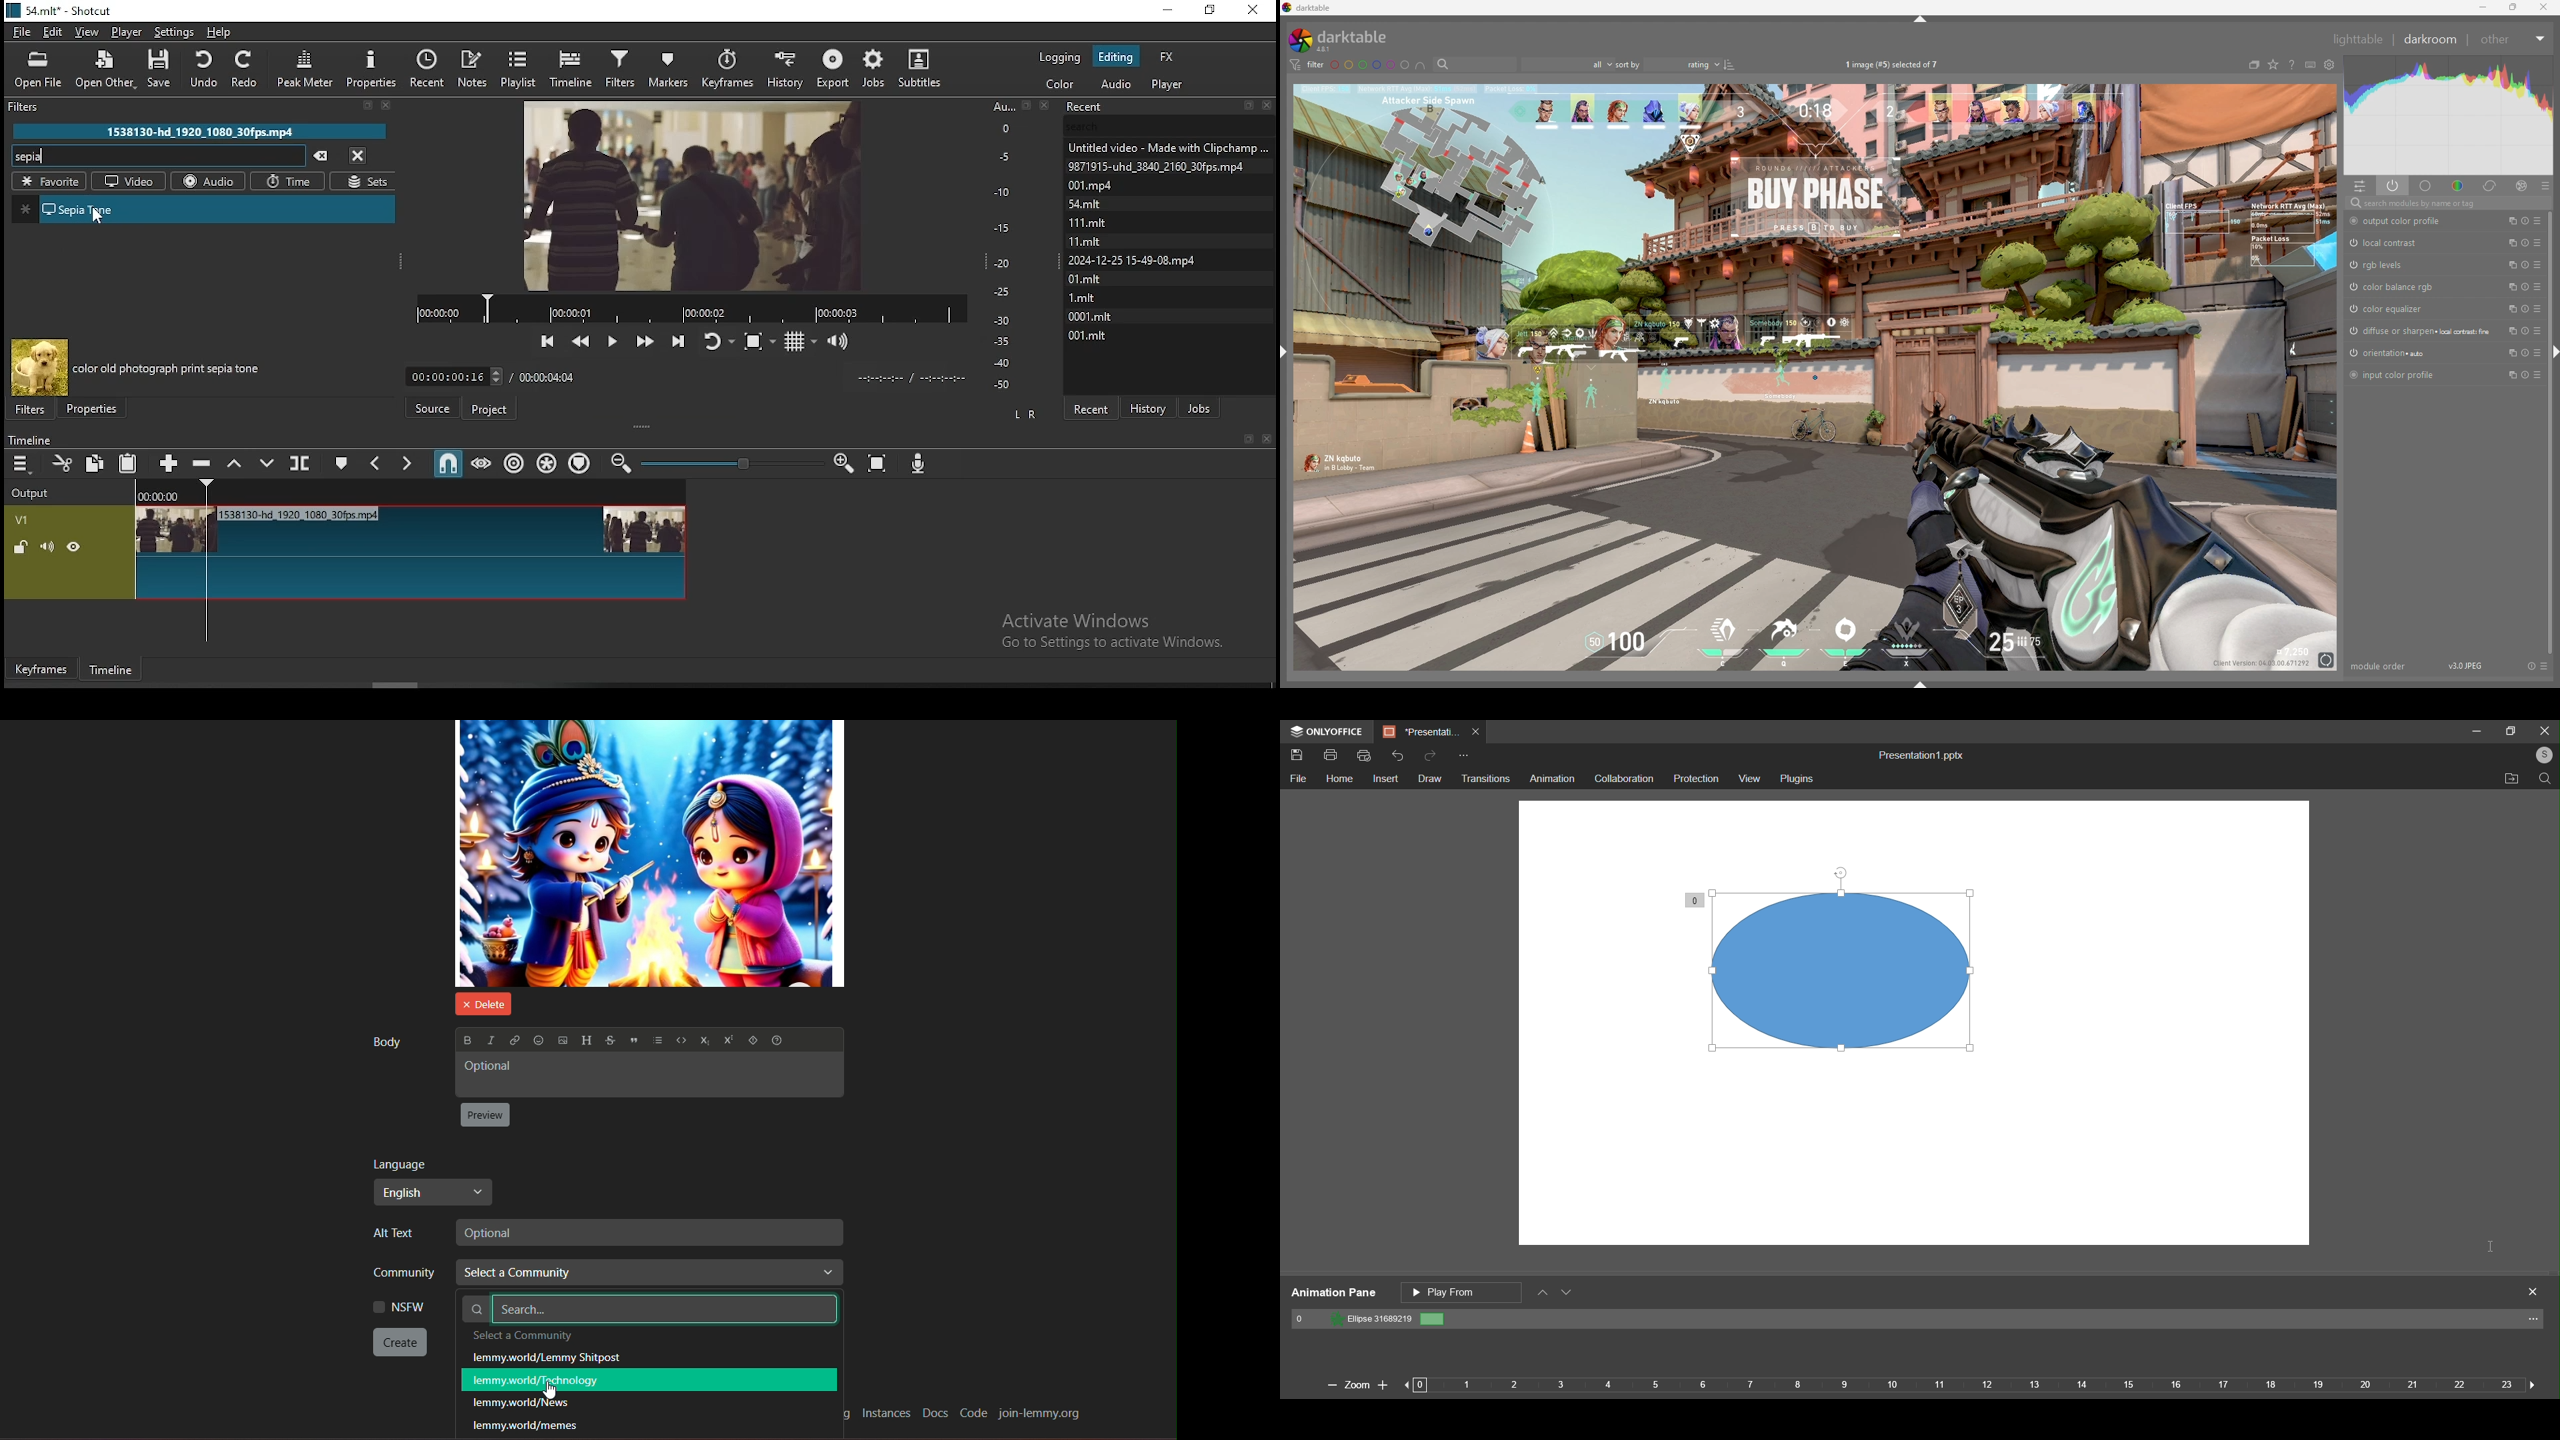  What do you see at coordinates (1569, 1295) in the screenshot?
I see `move down` at bounding box center [1569, 1295].